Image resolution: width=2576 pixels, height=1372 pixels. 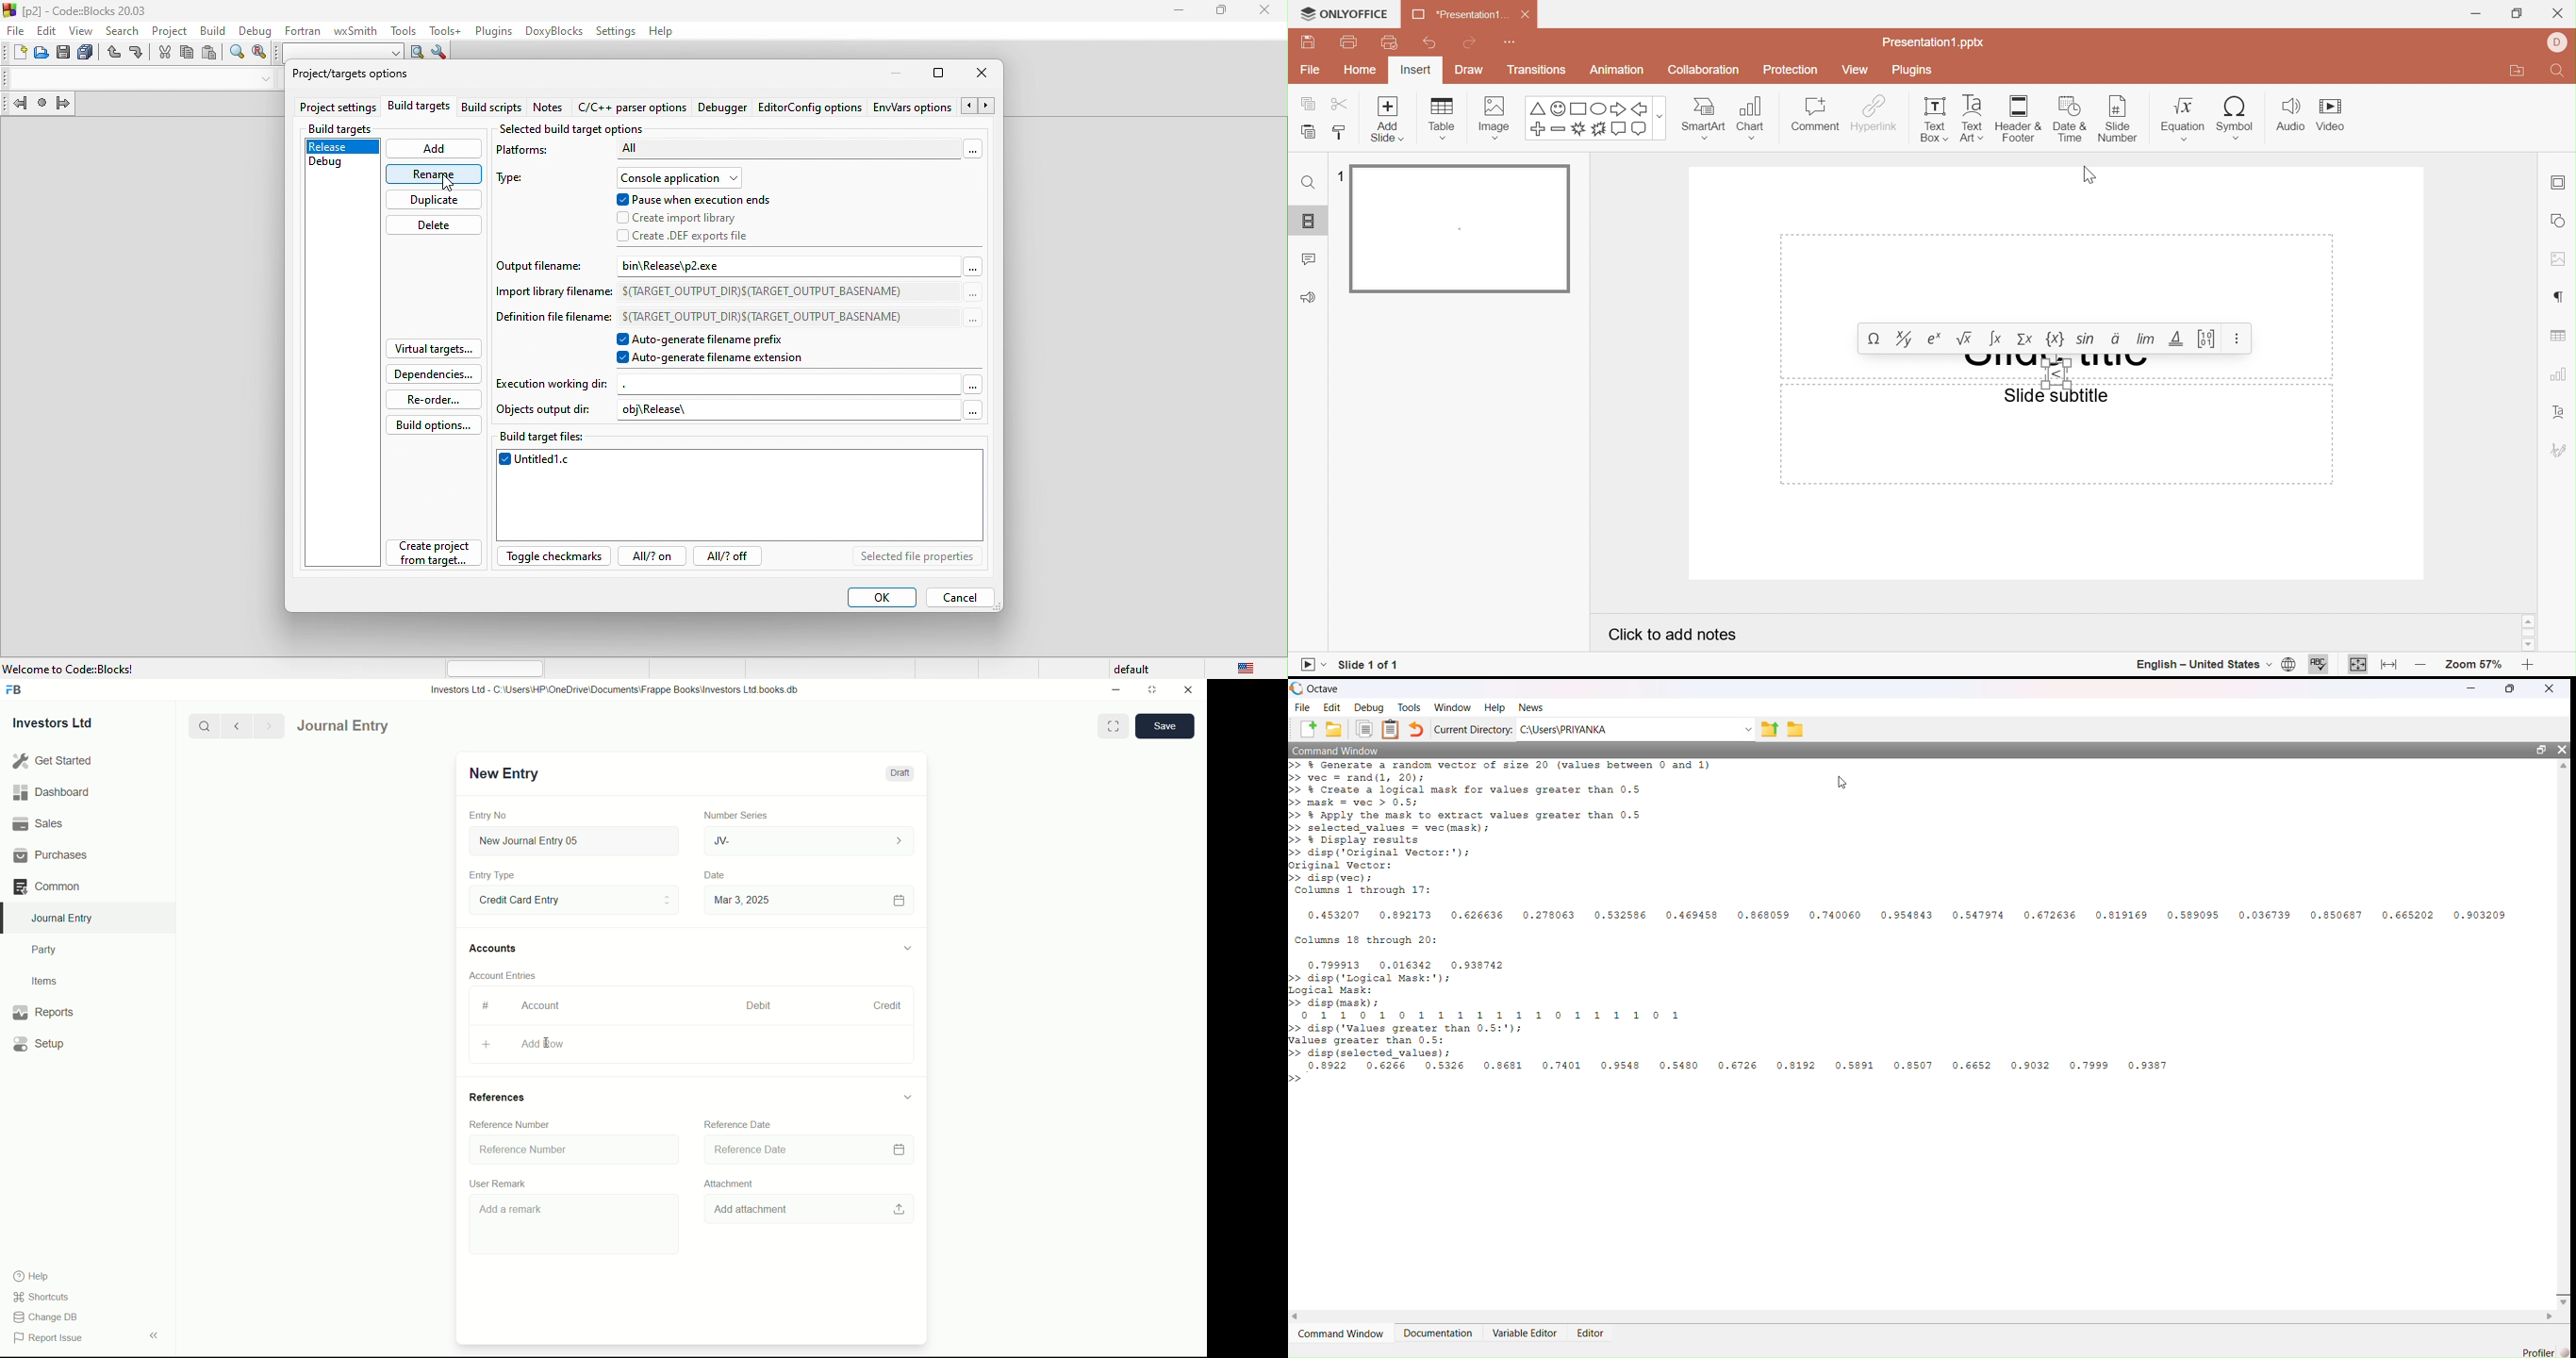 I want to click on paragraph settings, so click(x=2557, y=296).